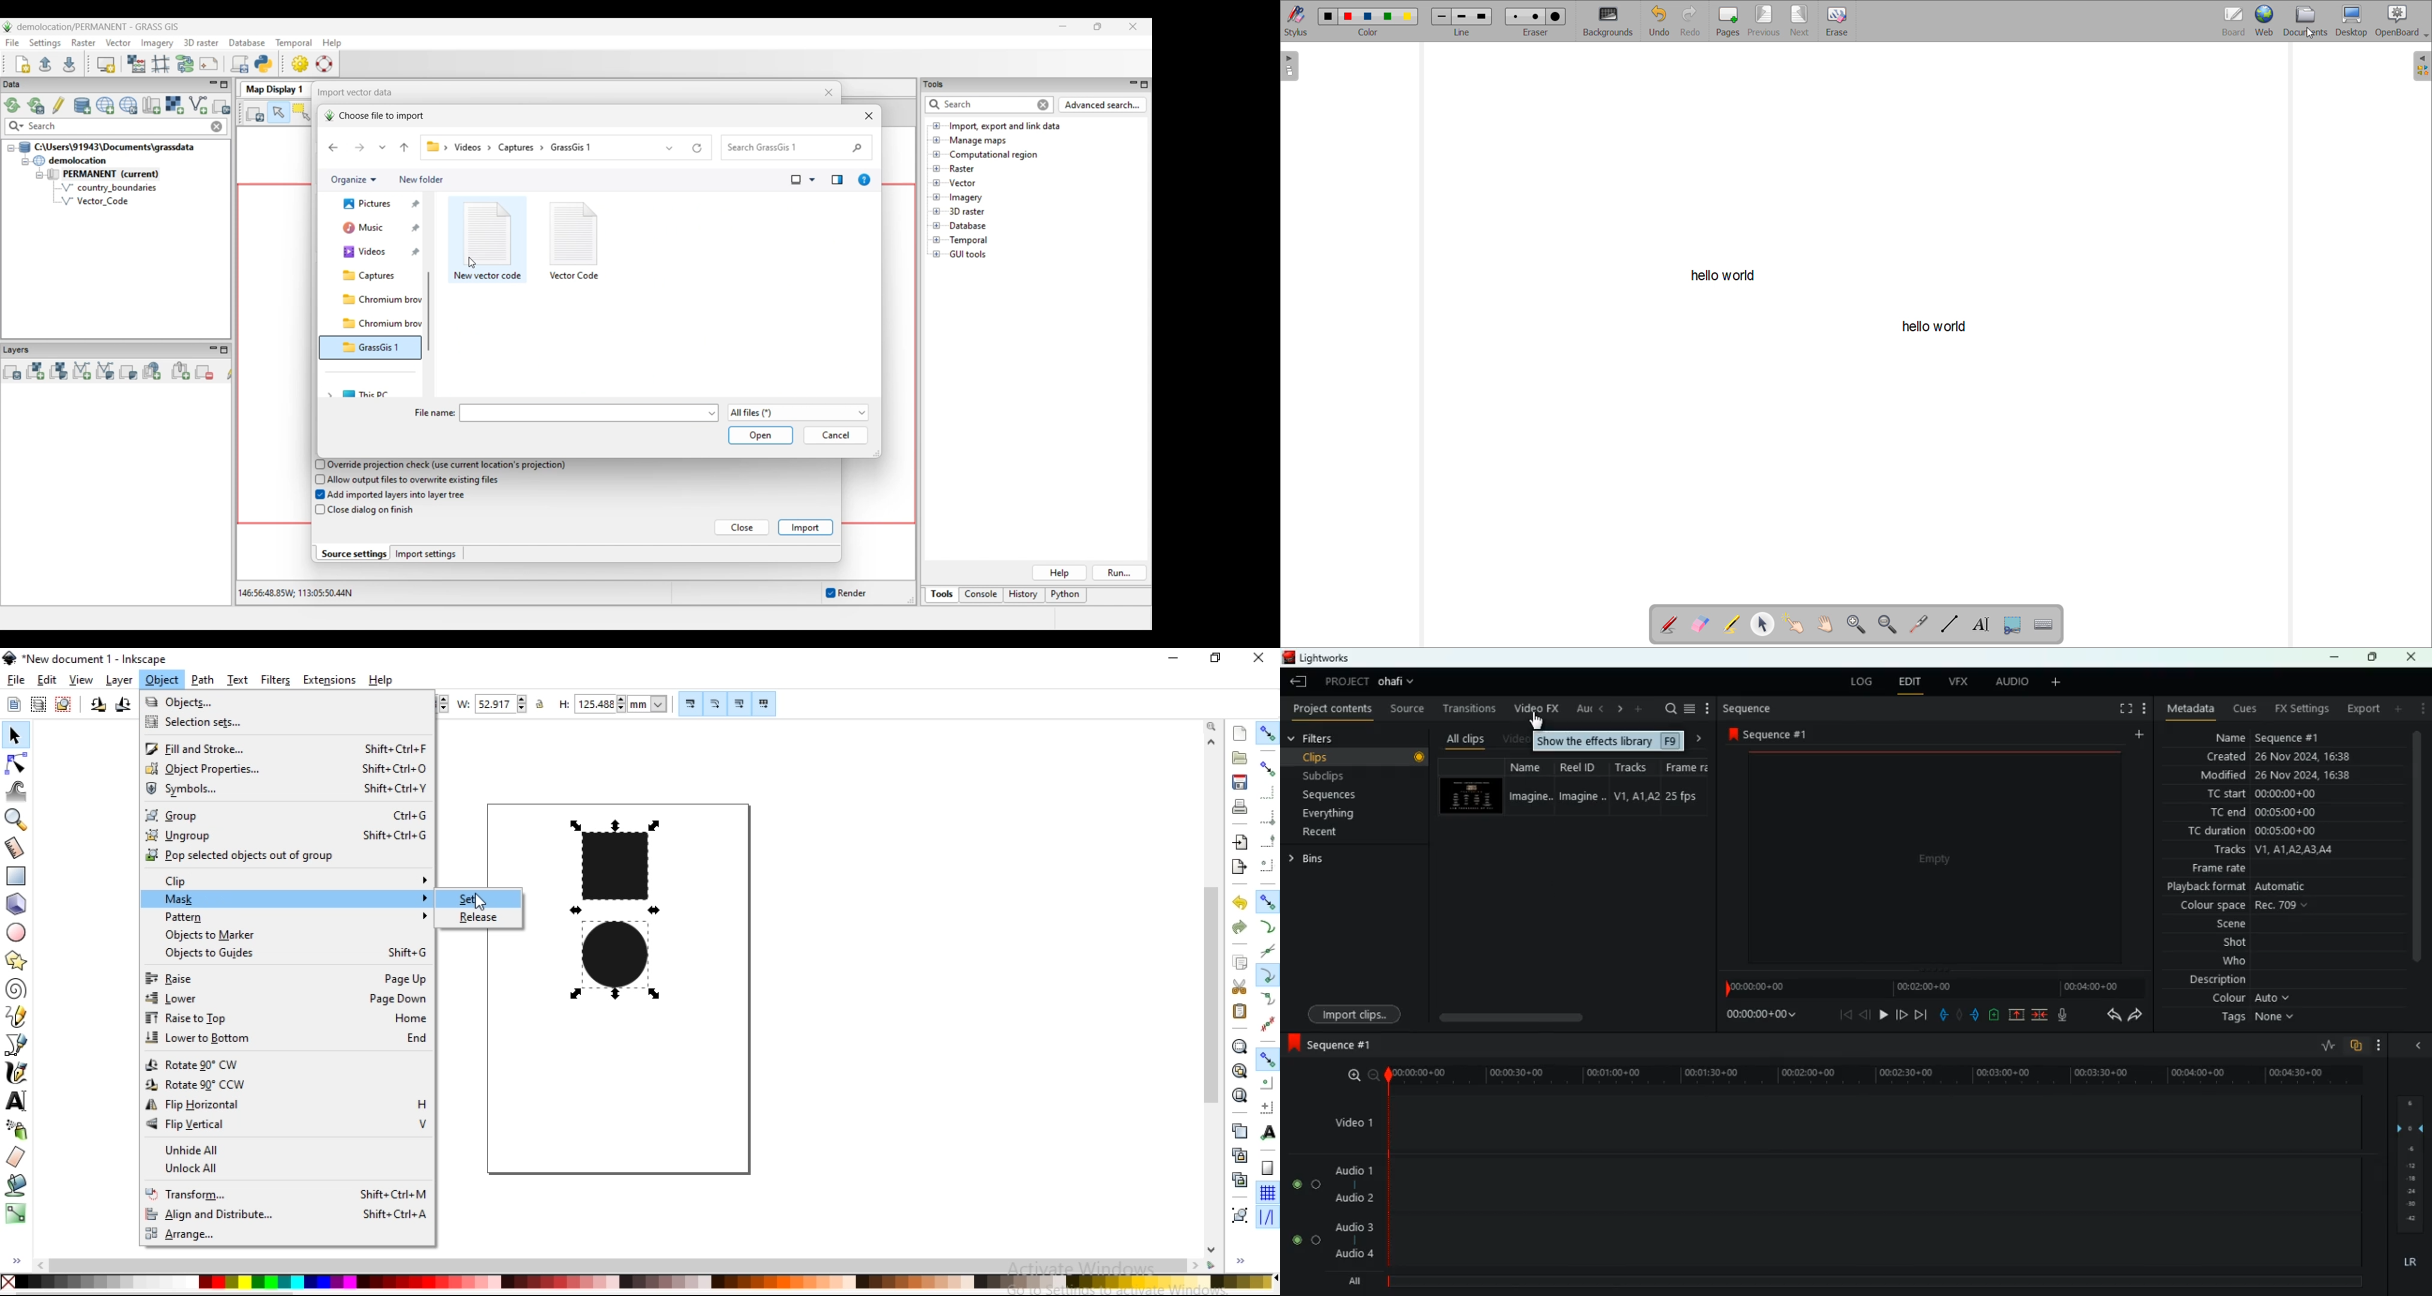 The height and width of the screenshot is (1316, 2436). I want to click on snap smooth nodes, so click(1267, 999).